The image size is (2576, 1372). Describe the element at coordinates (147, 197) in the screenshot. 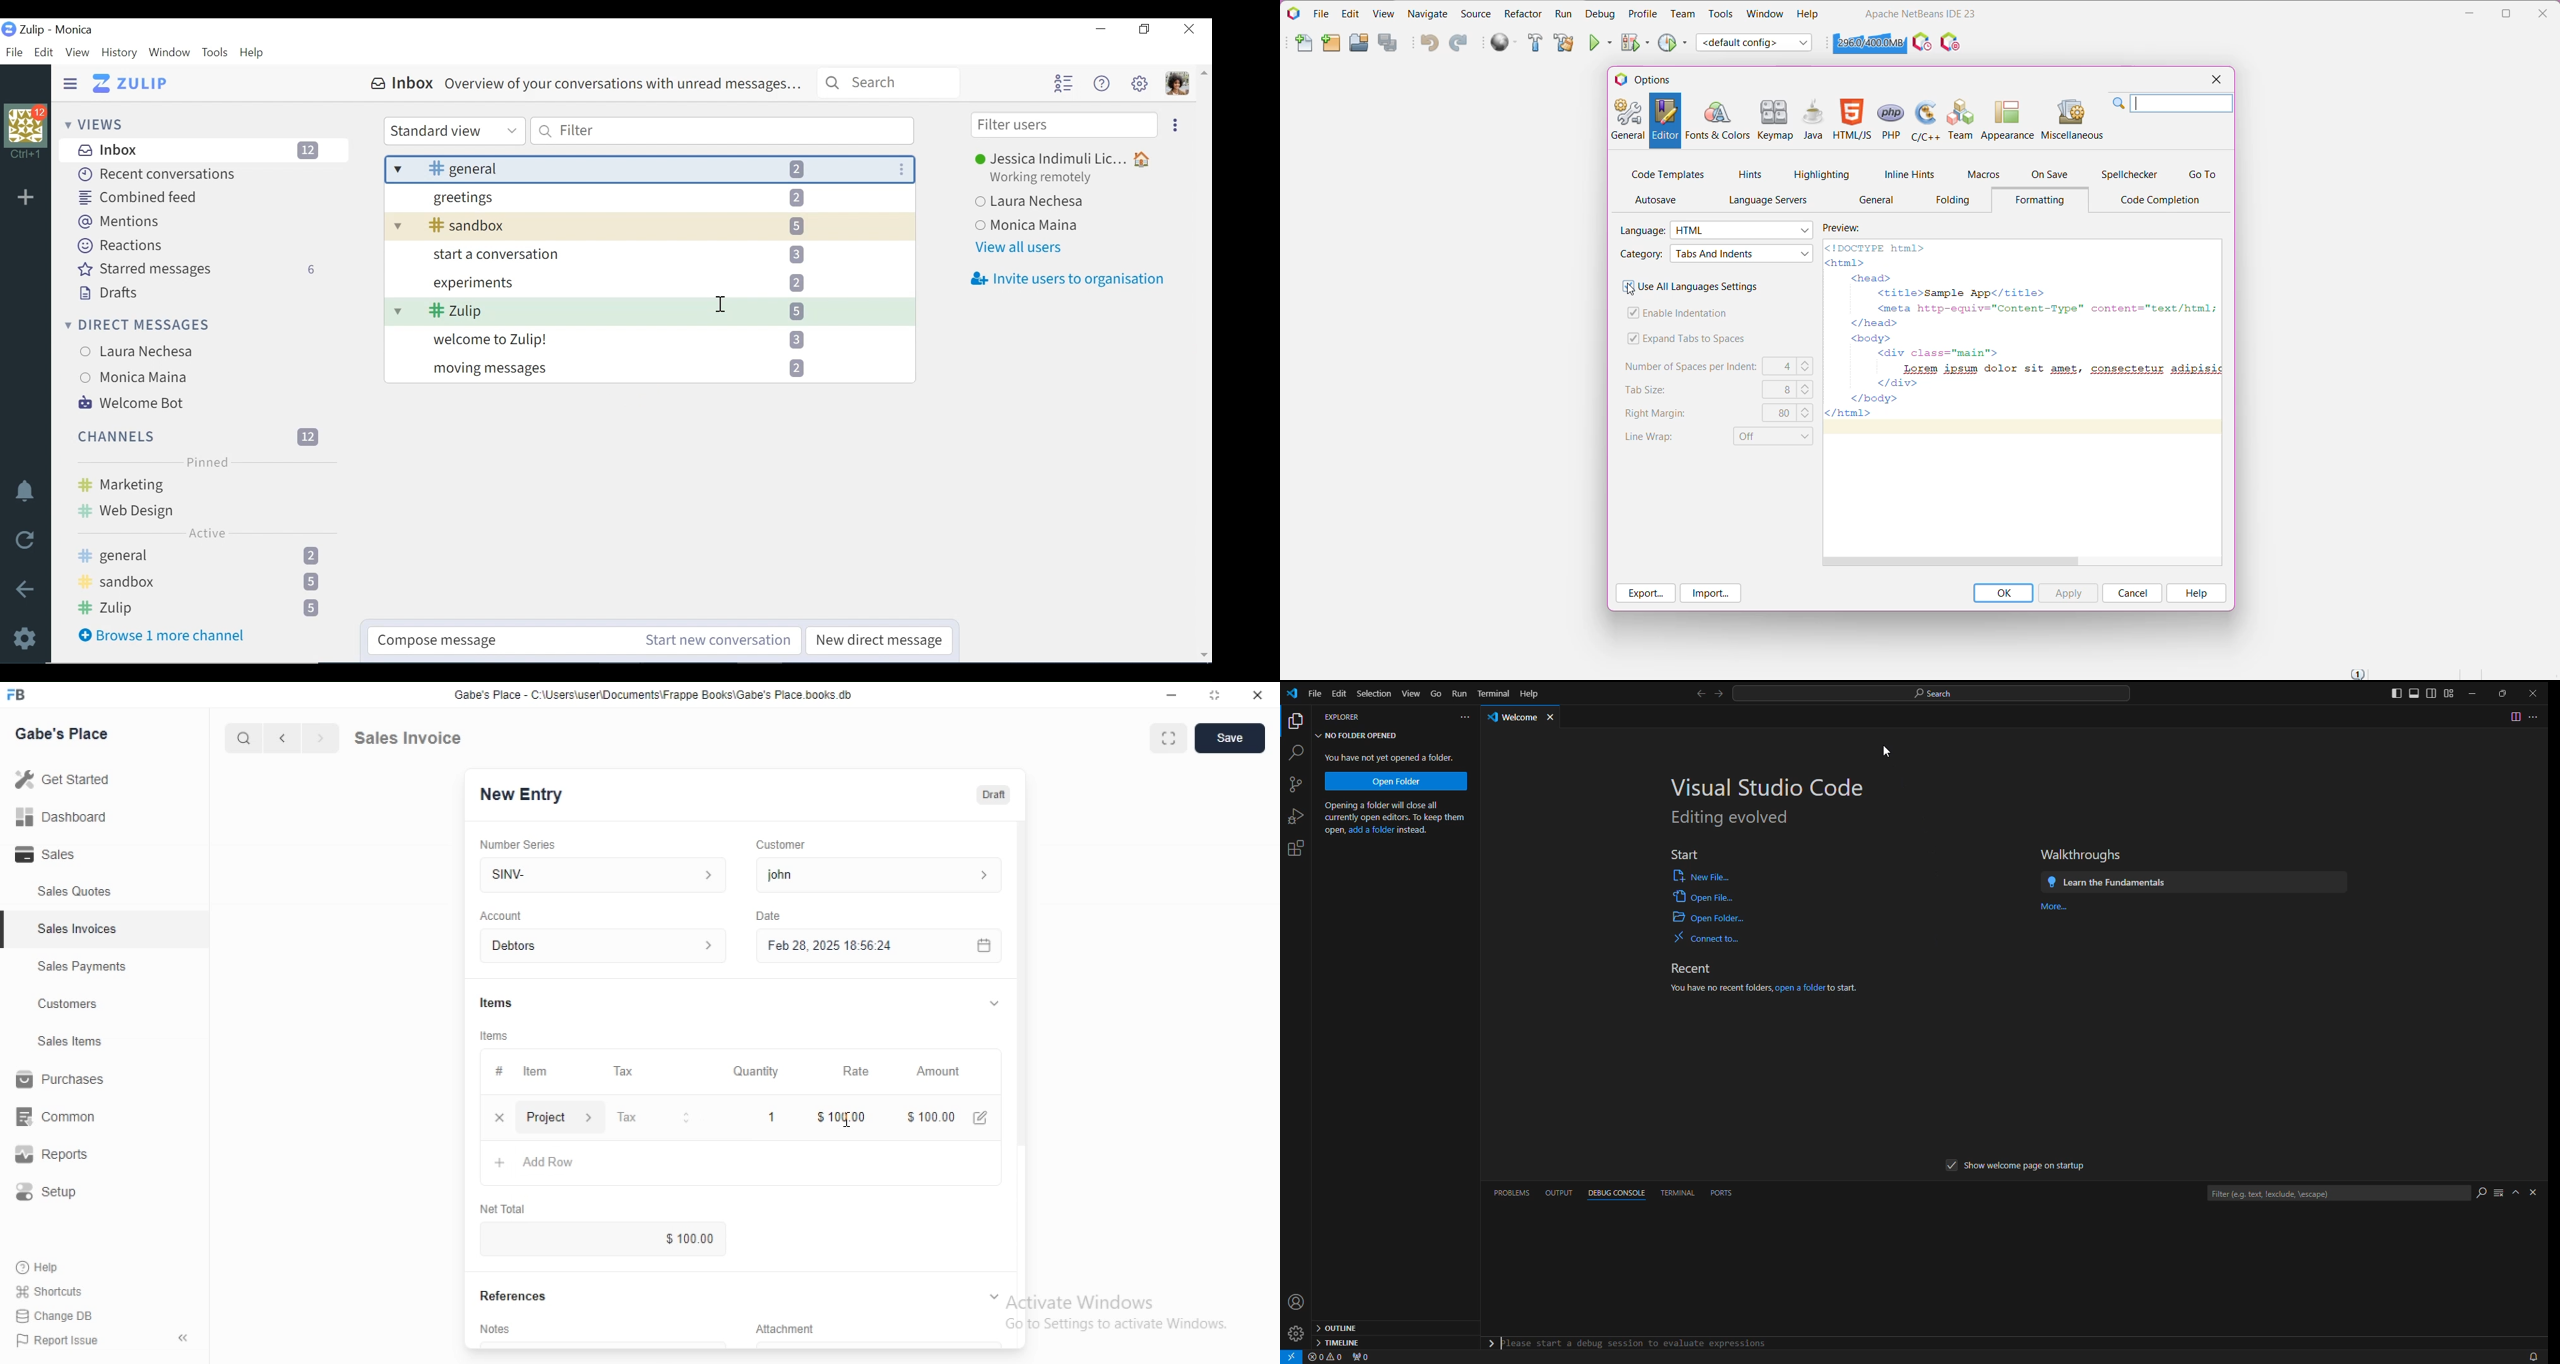

I see `Combined feed` at that location.